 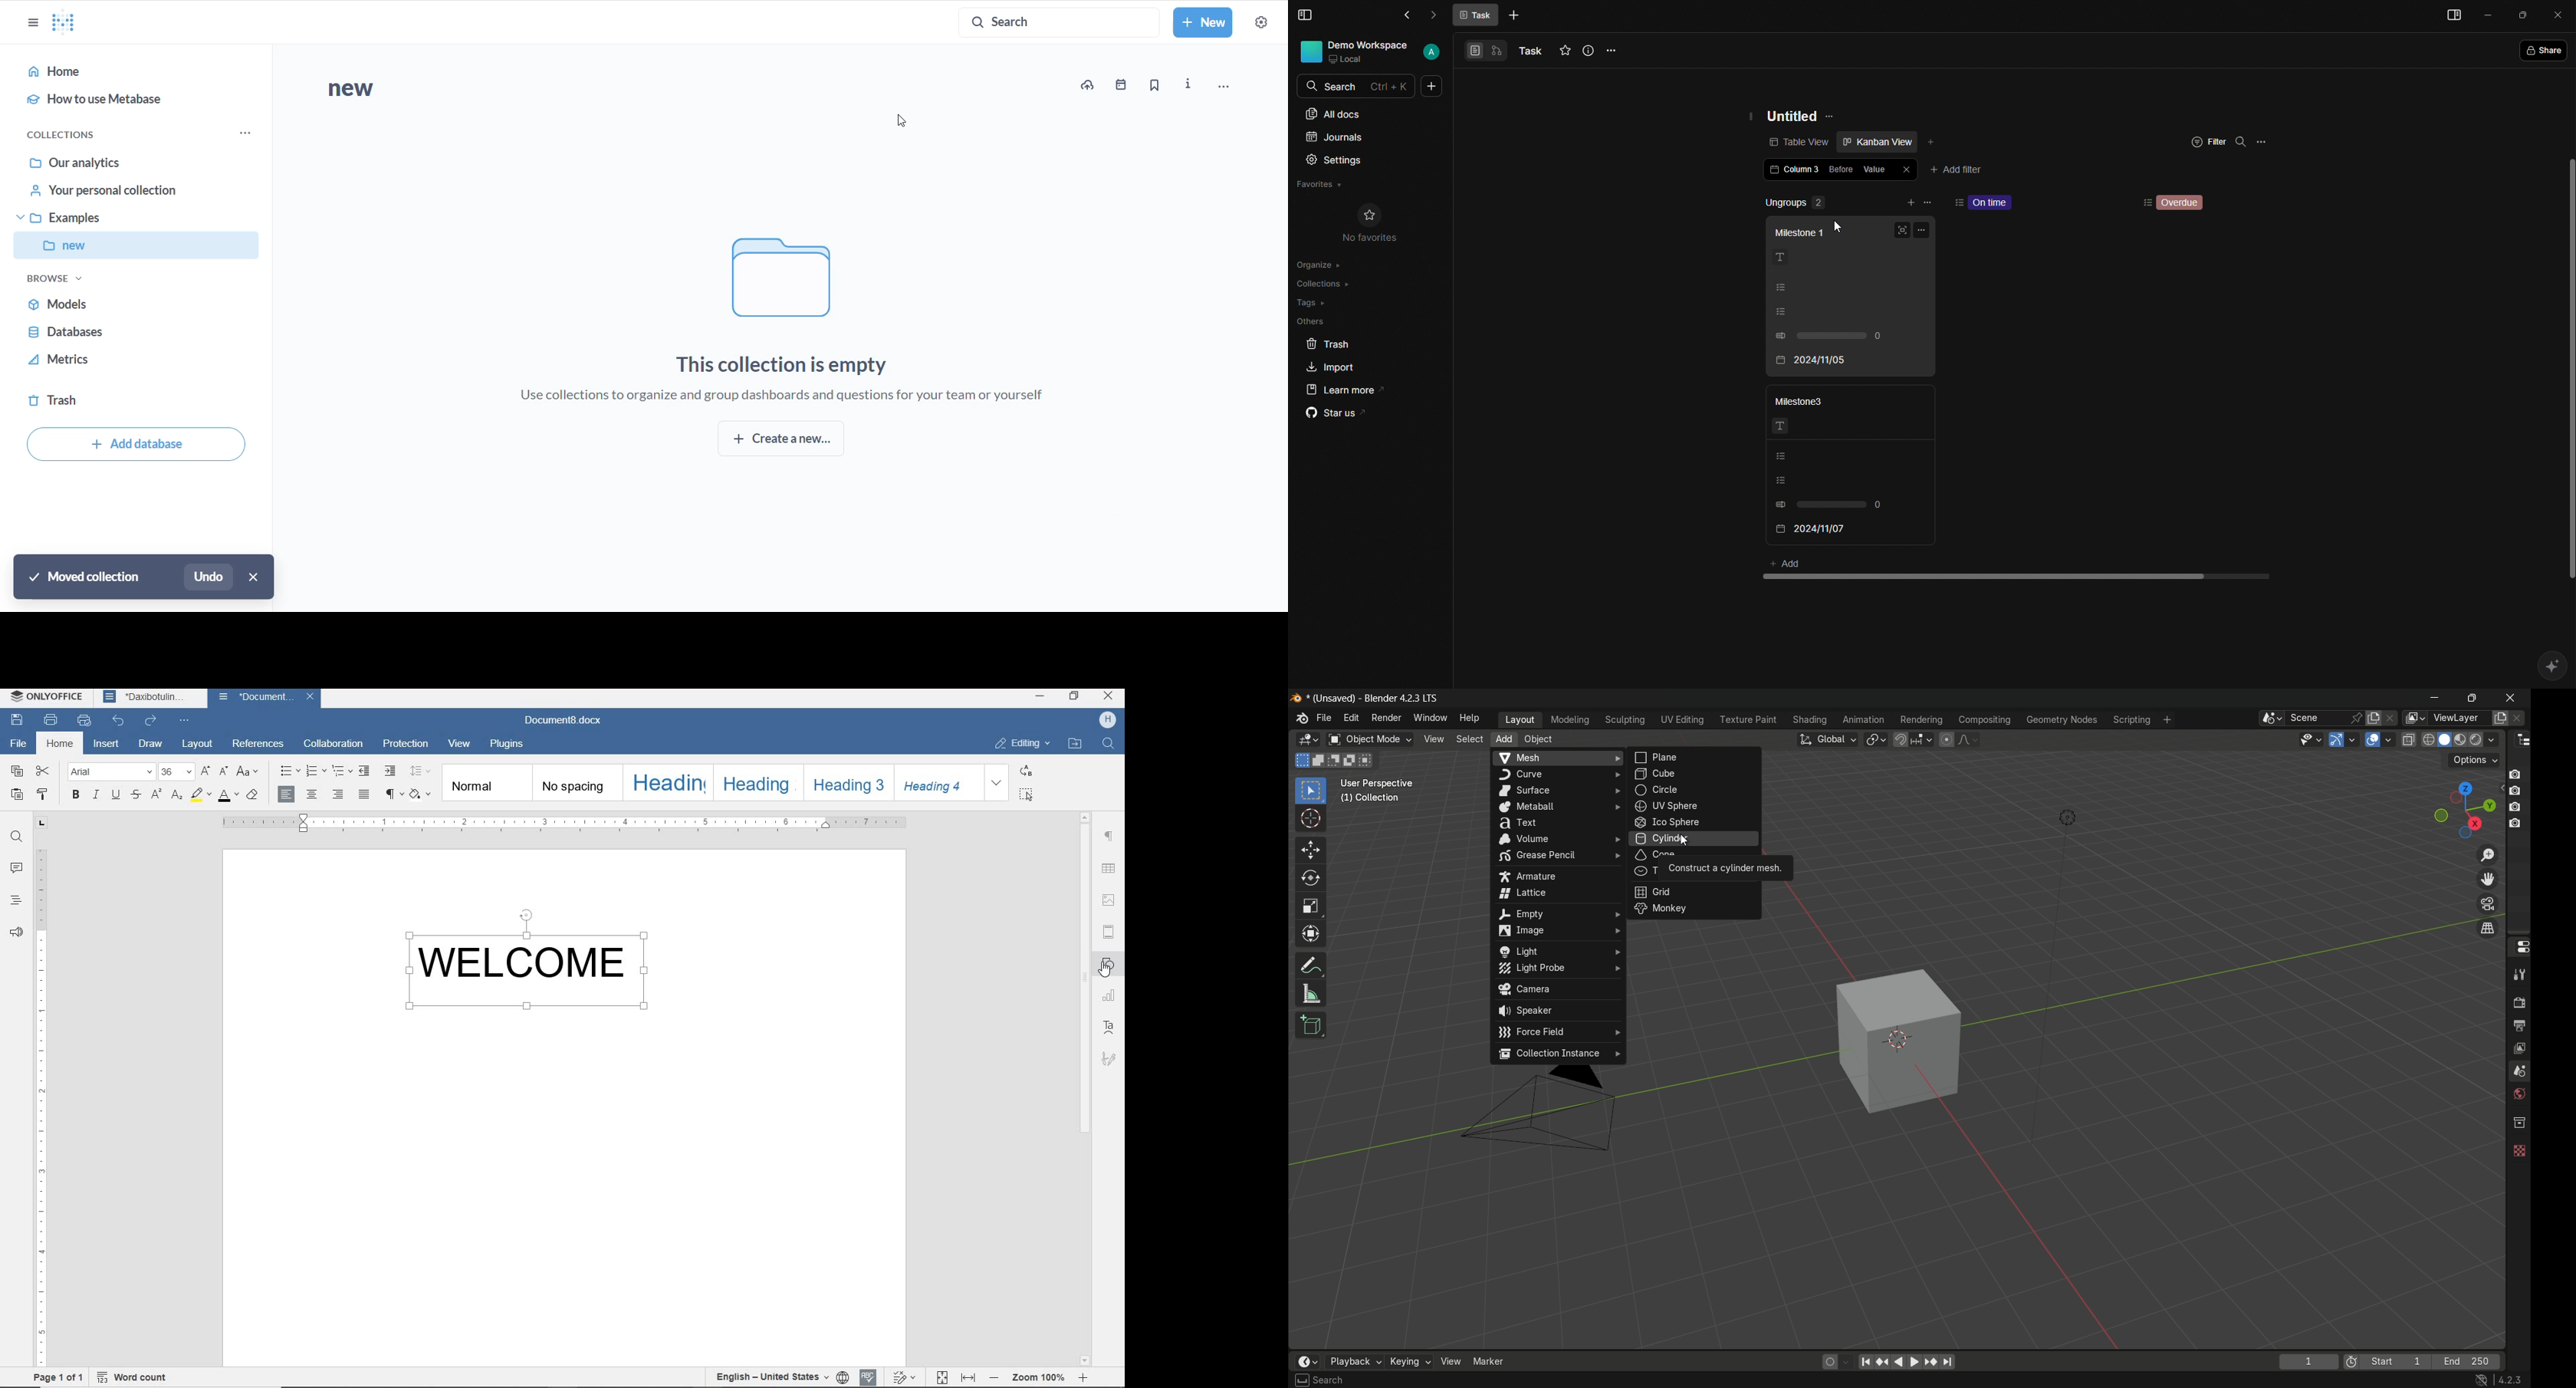 What do you see at coordinates (1557, 856) in the screenshot?
I see `grease pencil` at bounding box center [1557, 856].